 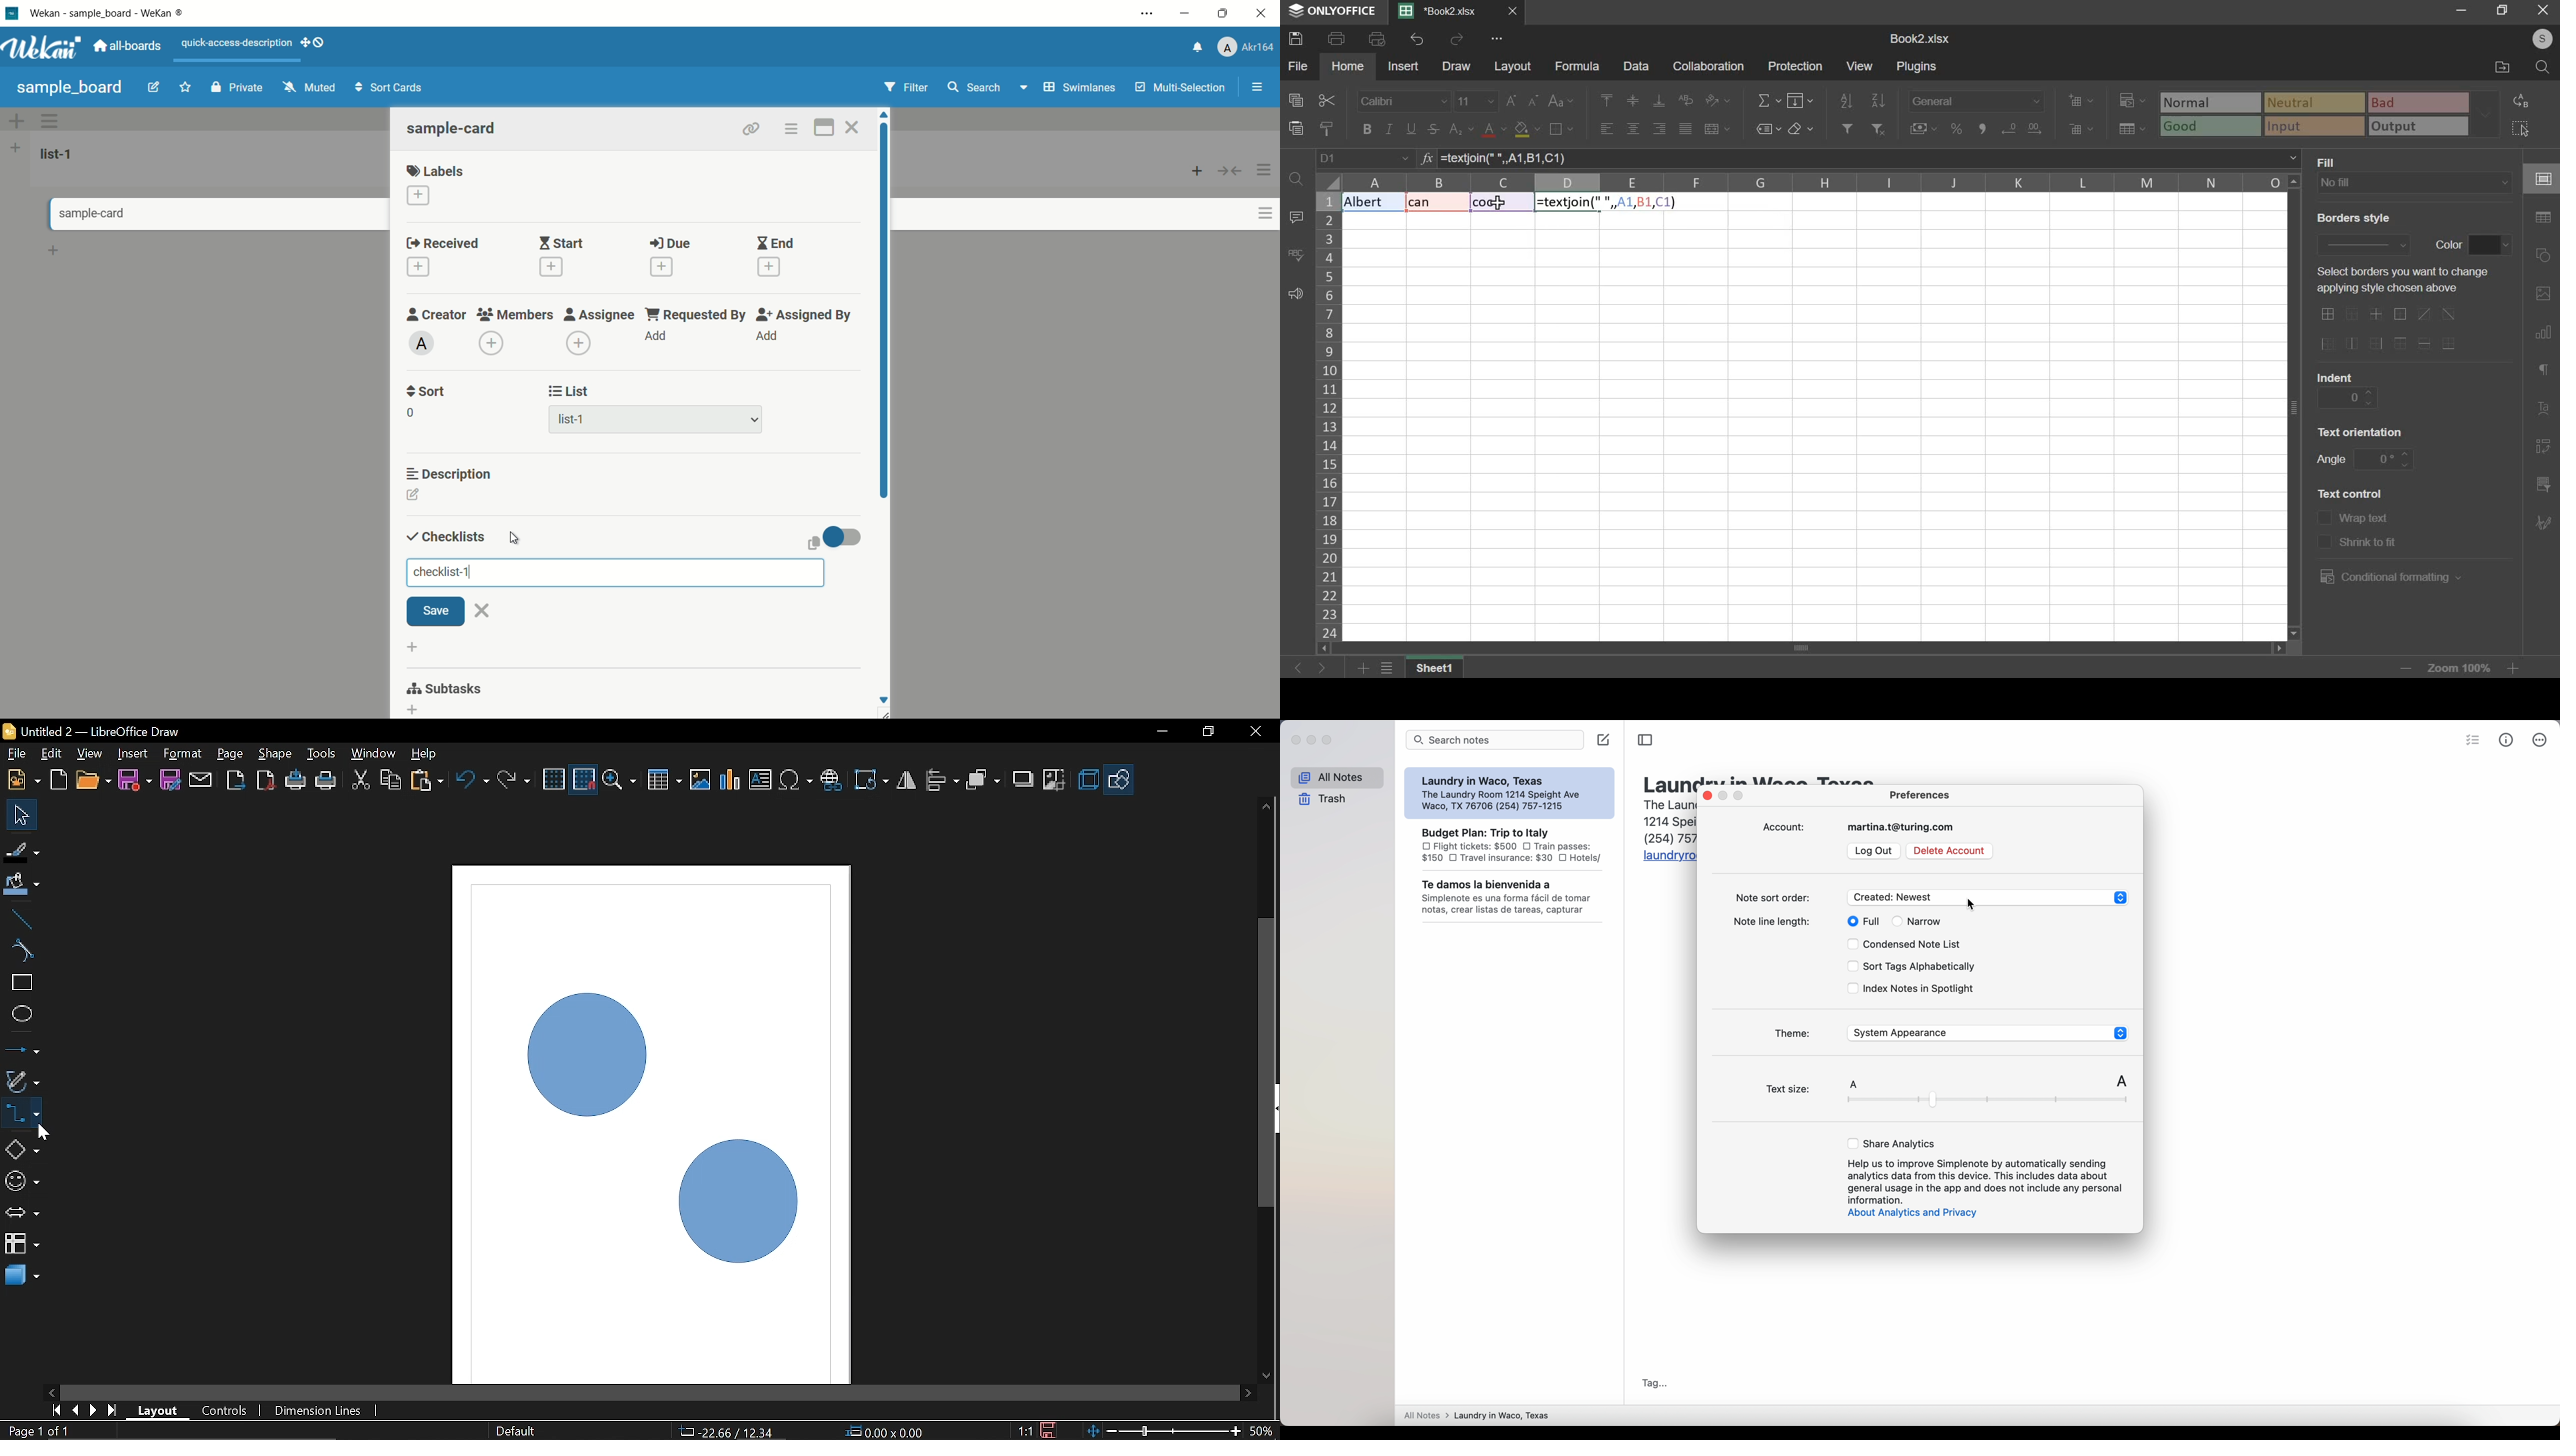 I want to click on description, so click(x=450, y=473).